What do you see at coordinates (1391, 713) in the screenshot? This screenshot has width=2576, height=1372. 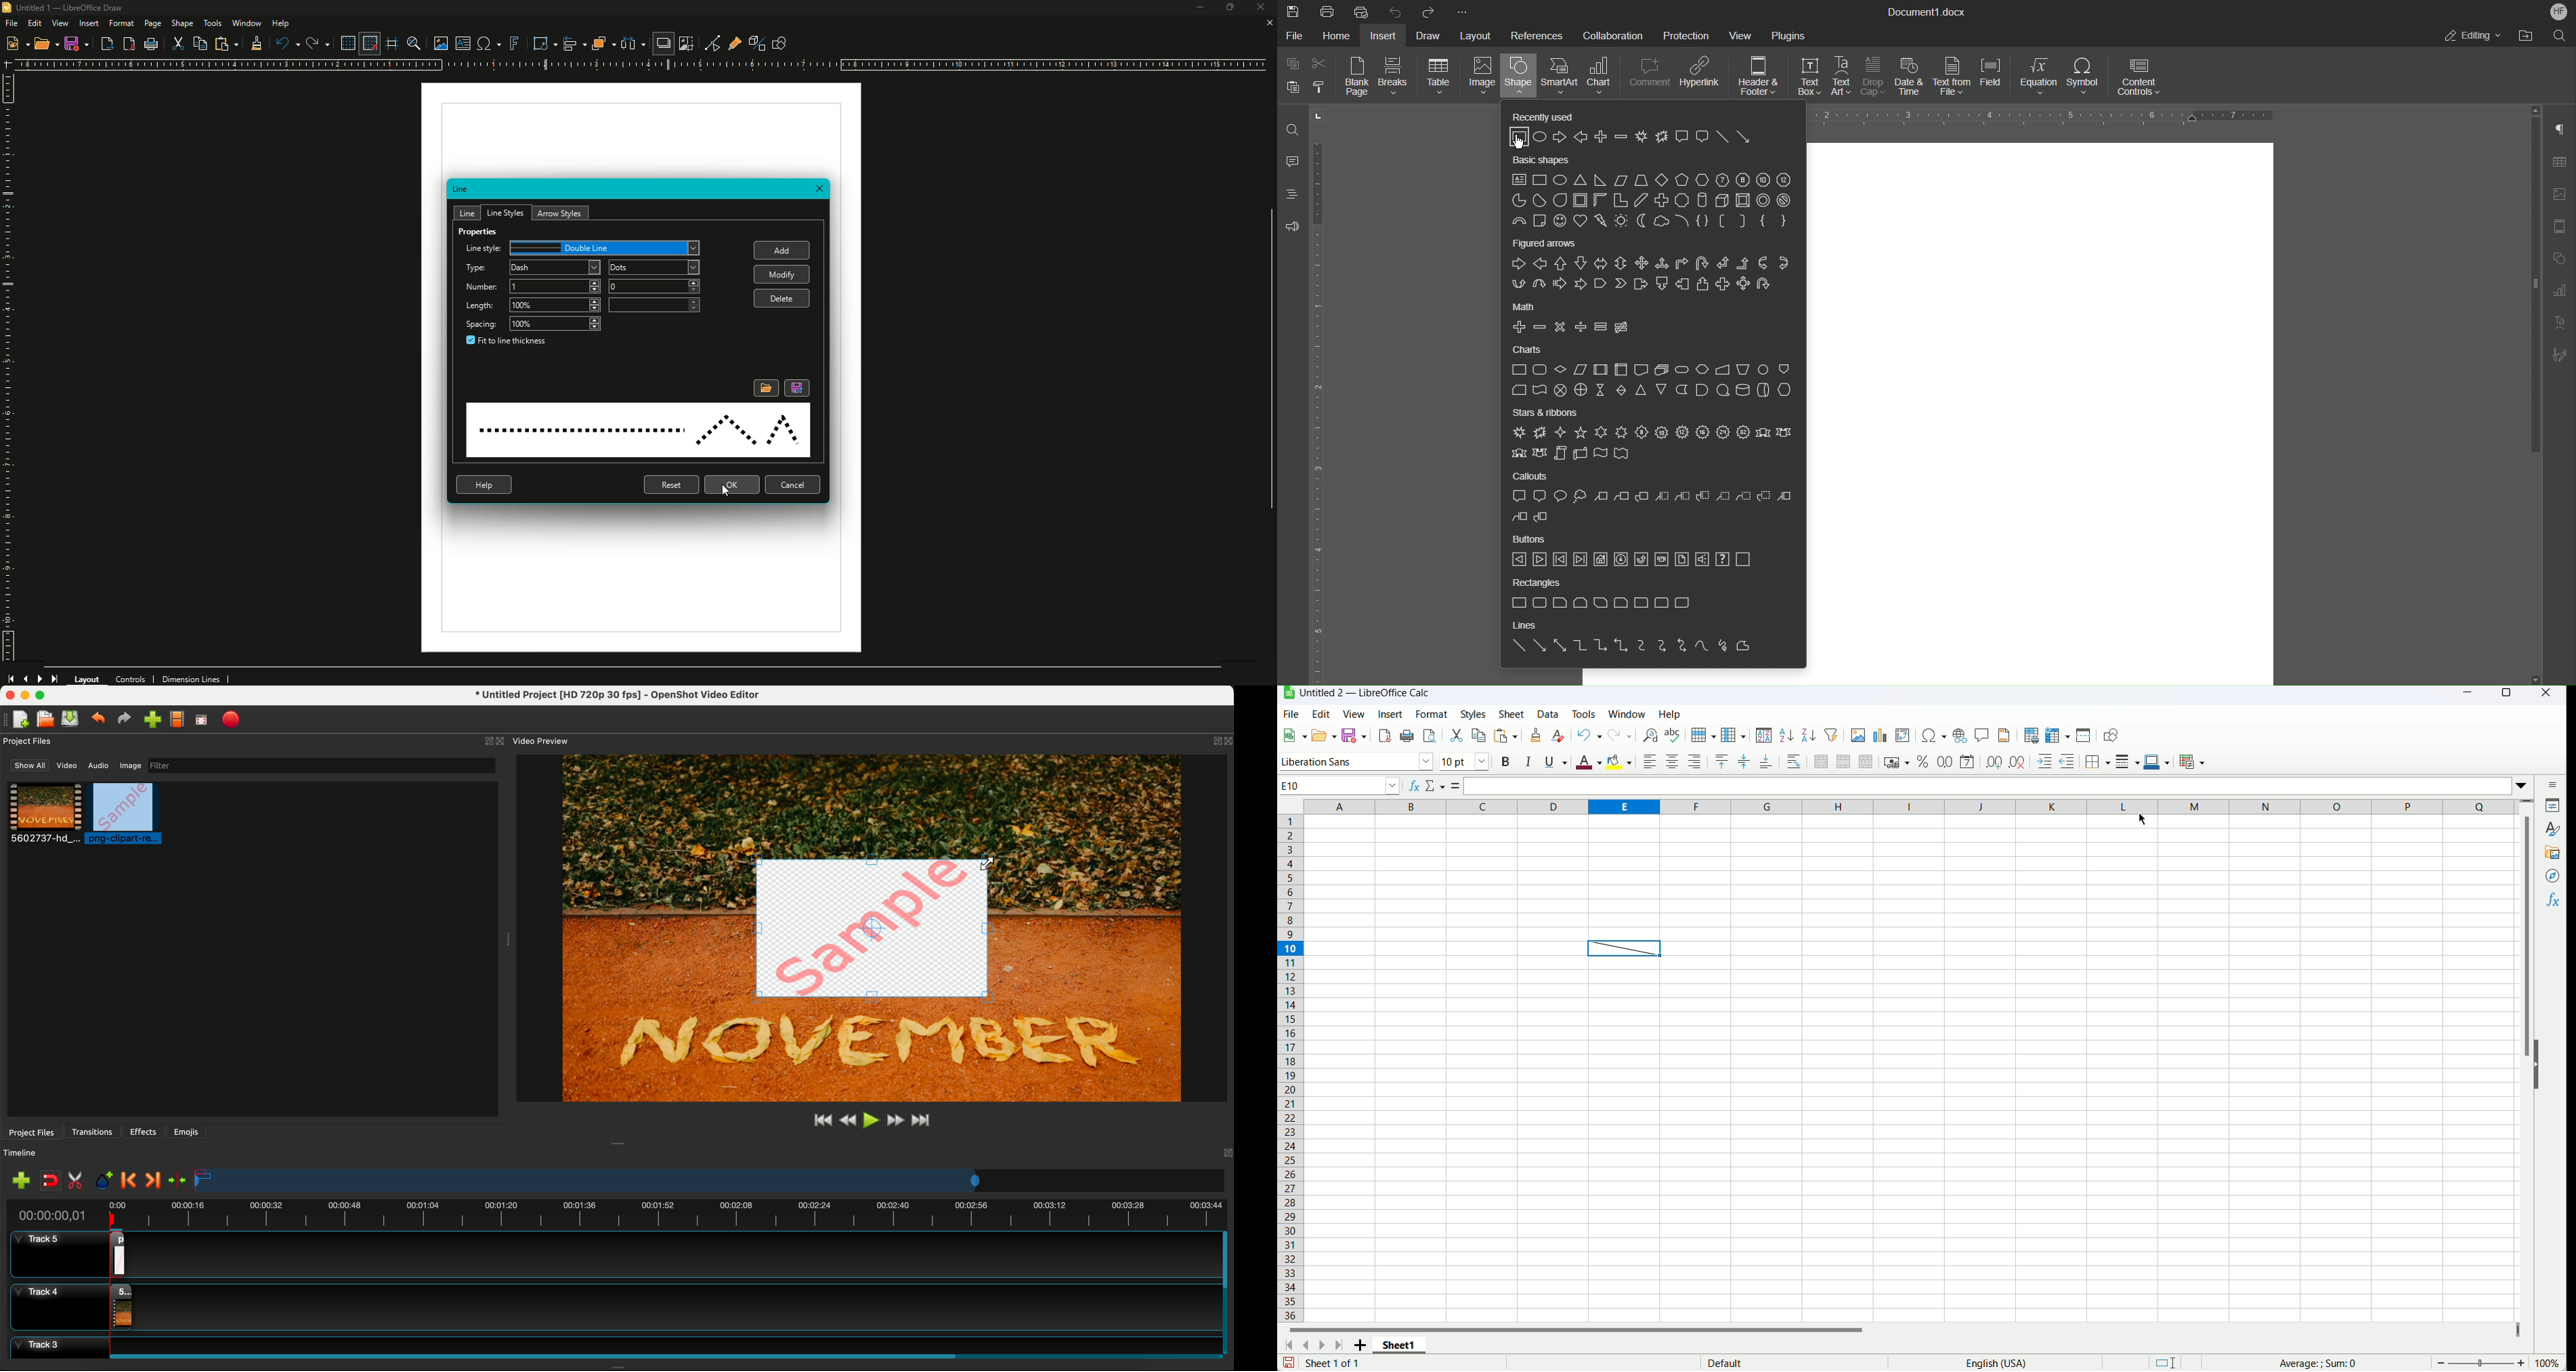 I see `Insert` at bounding box center [1391, 713].